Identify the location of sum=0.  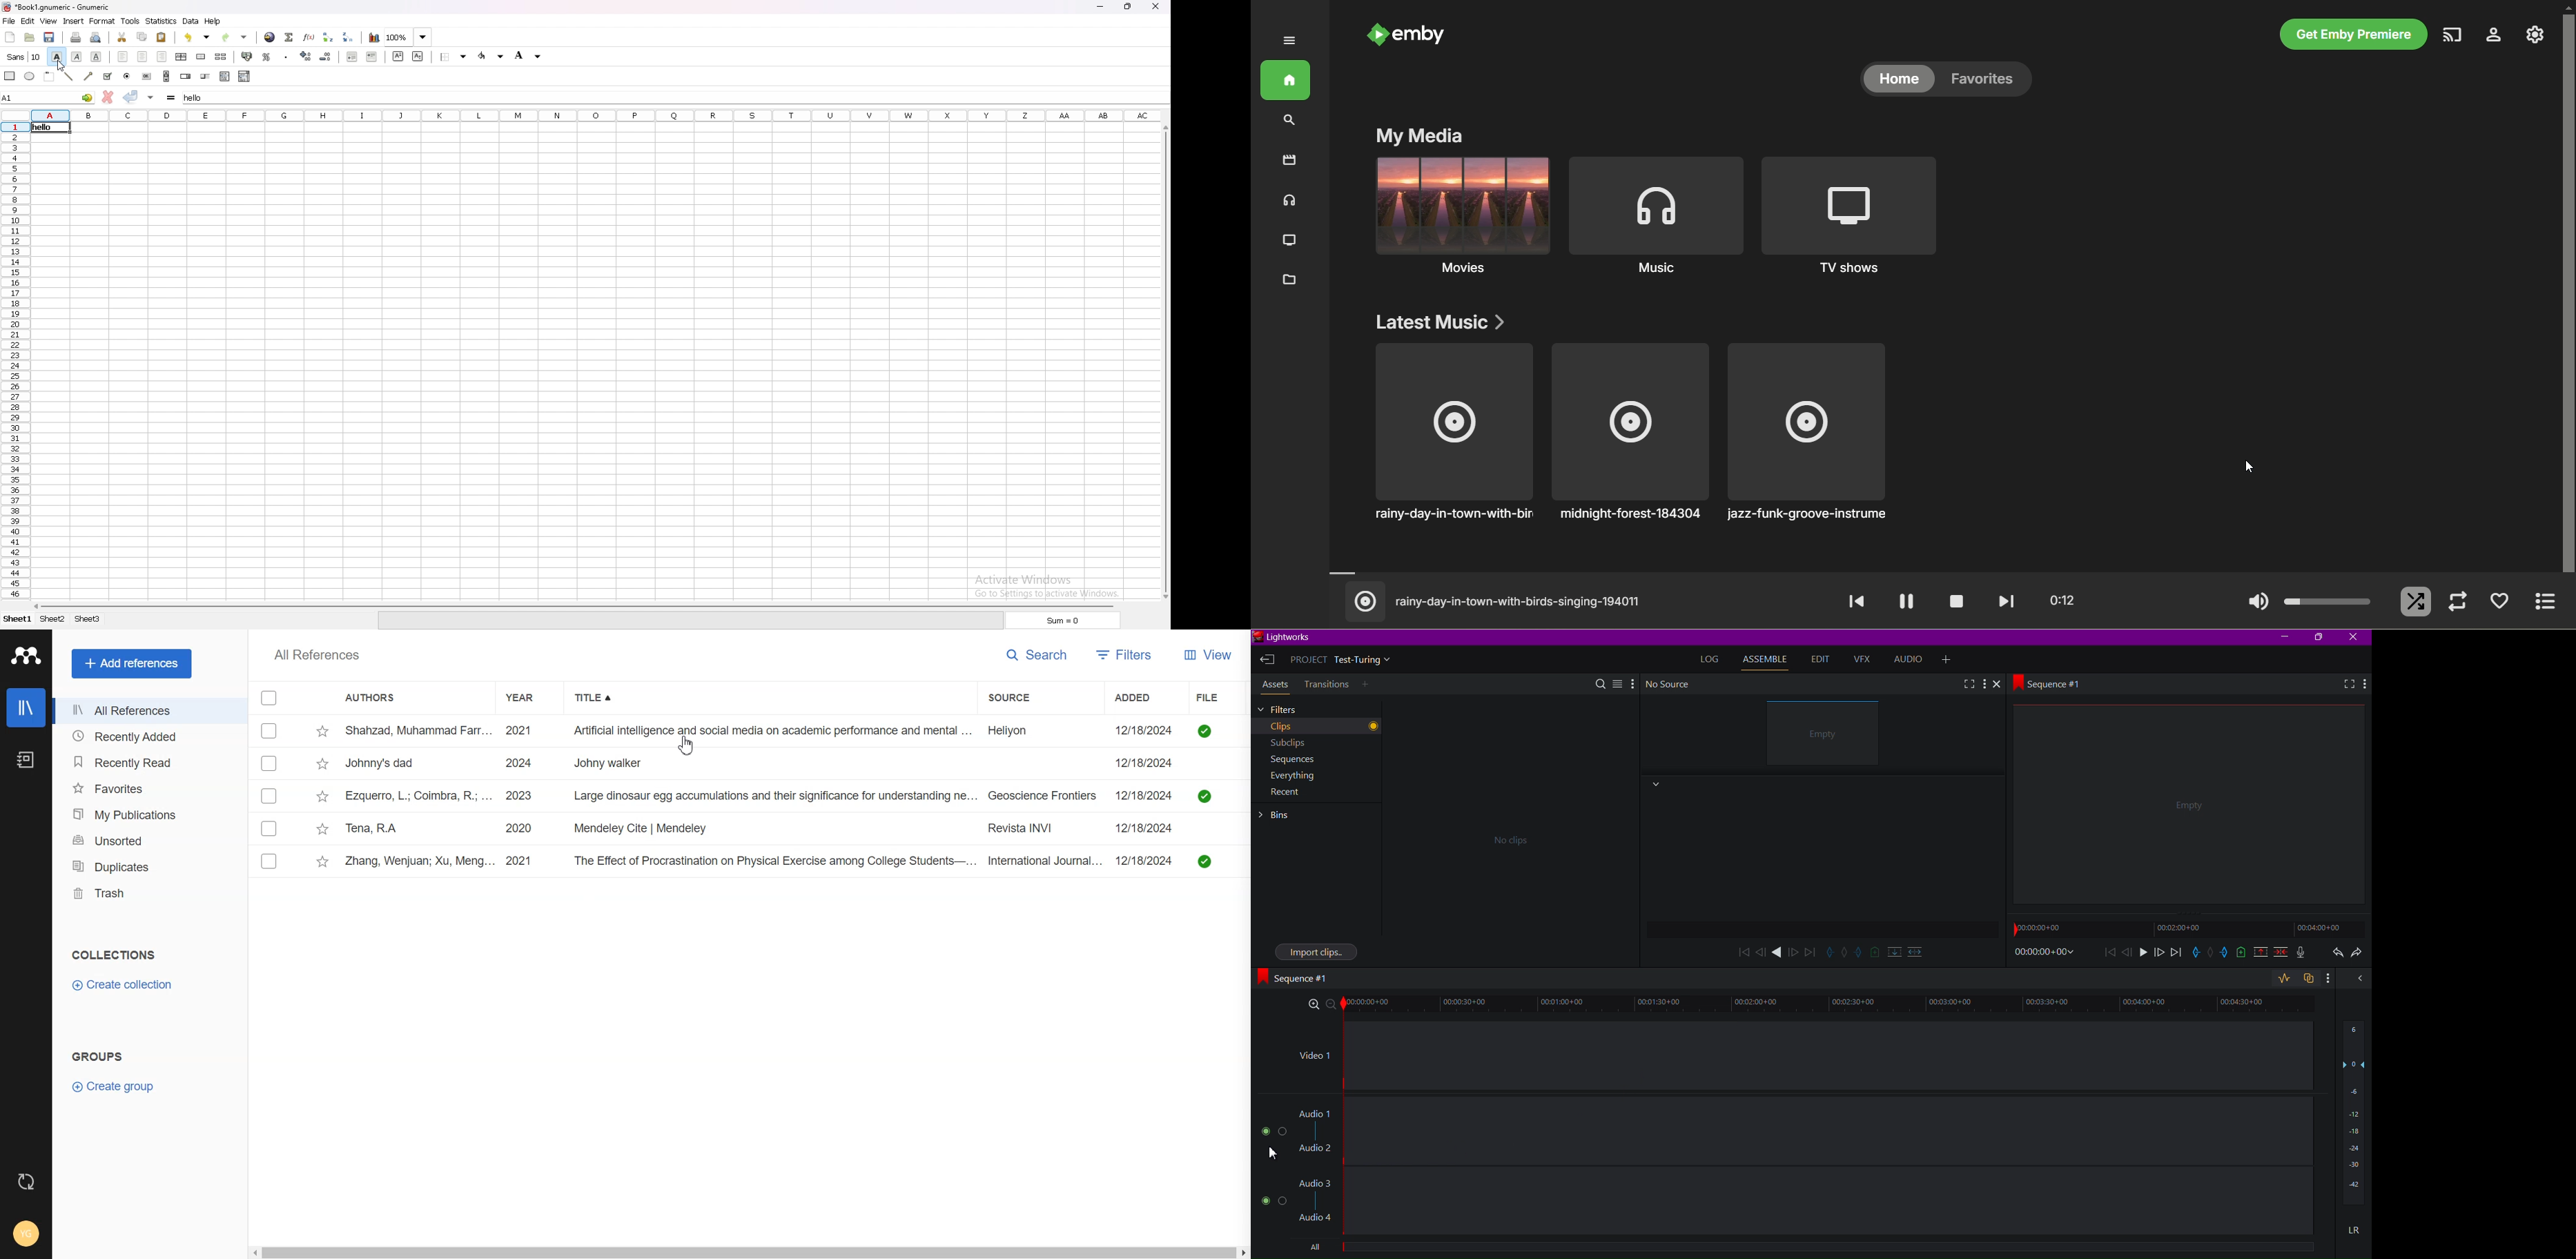
(1064, 619).